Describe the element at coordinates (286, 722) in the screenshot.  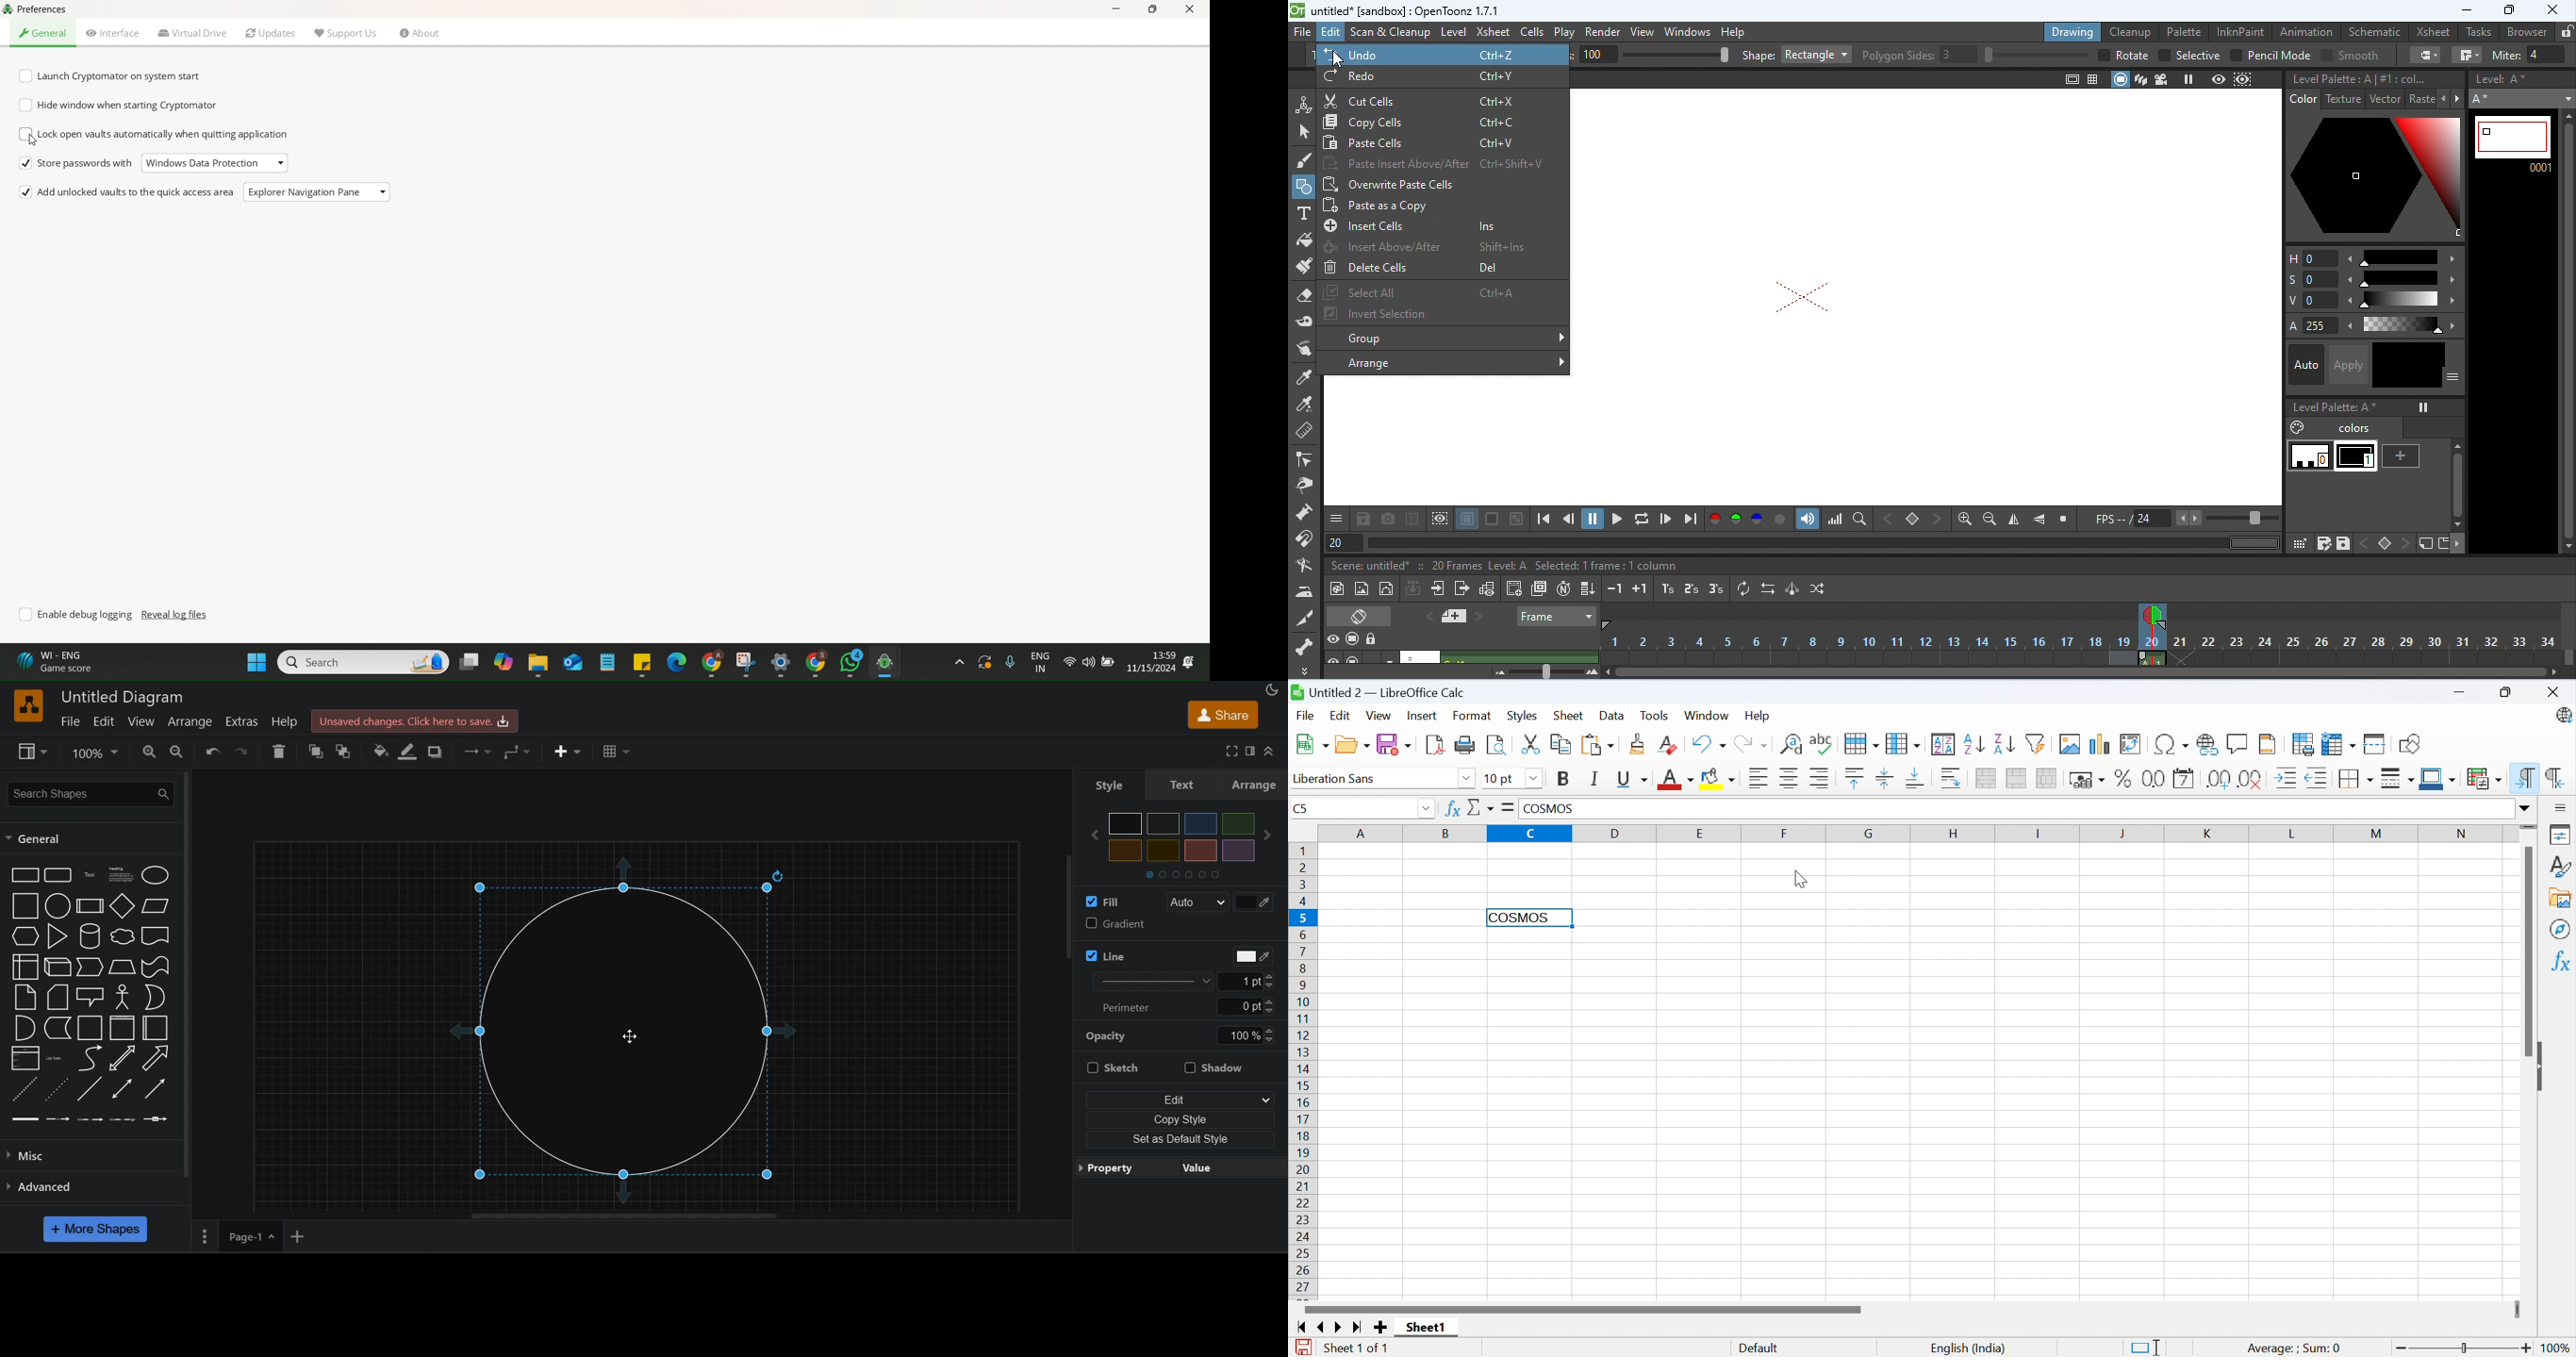
I see `help` at that location.